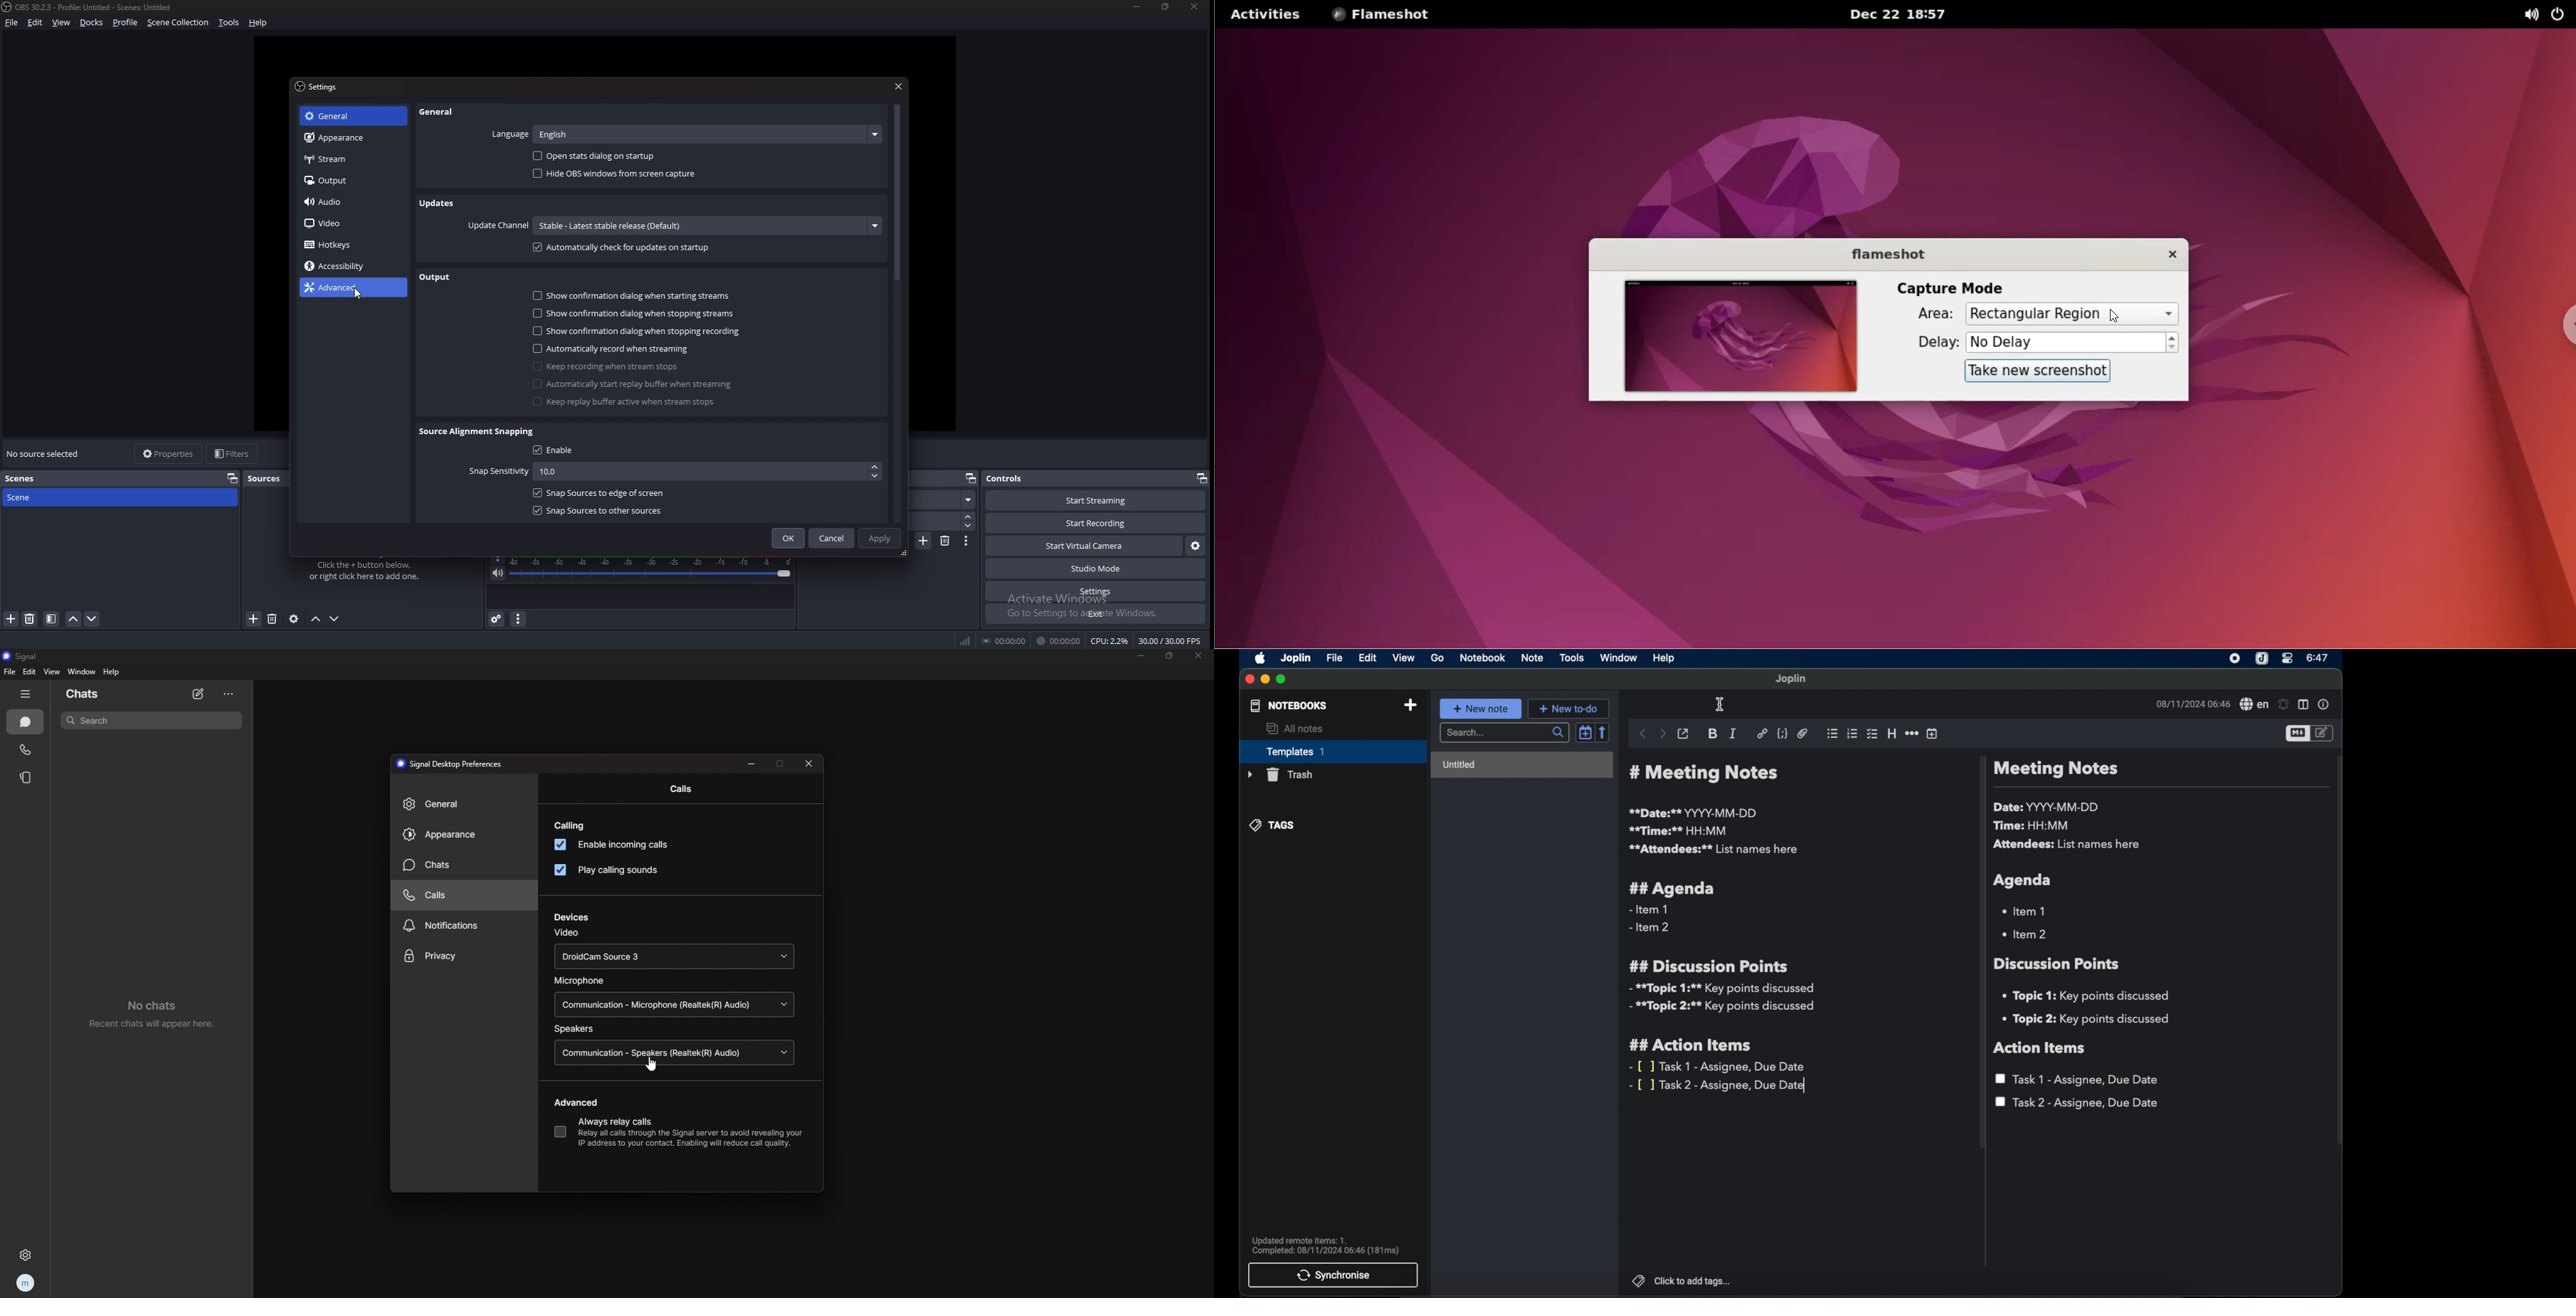 The height and width of the screenshot is (1316, 2576). Describe the element at coordinates (2090, 996) in the screenshot. I see `topic 1: key points discussed` at that location.